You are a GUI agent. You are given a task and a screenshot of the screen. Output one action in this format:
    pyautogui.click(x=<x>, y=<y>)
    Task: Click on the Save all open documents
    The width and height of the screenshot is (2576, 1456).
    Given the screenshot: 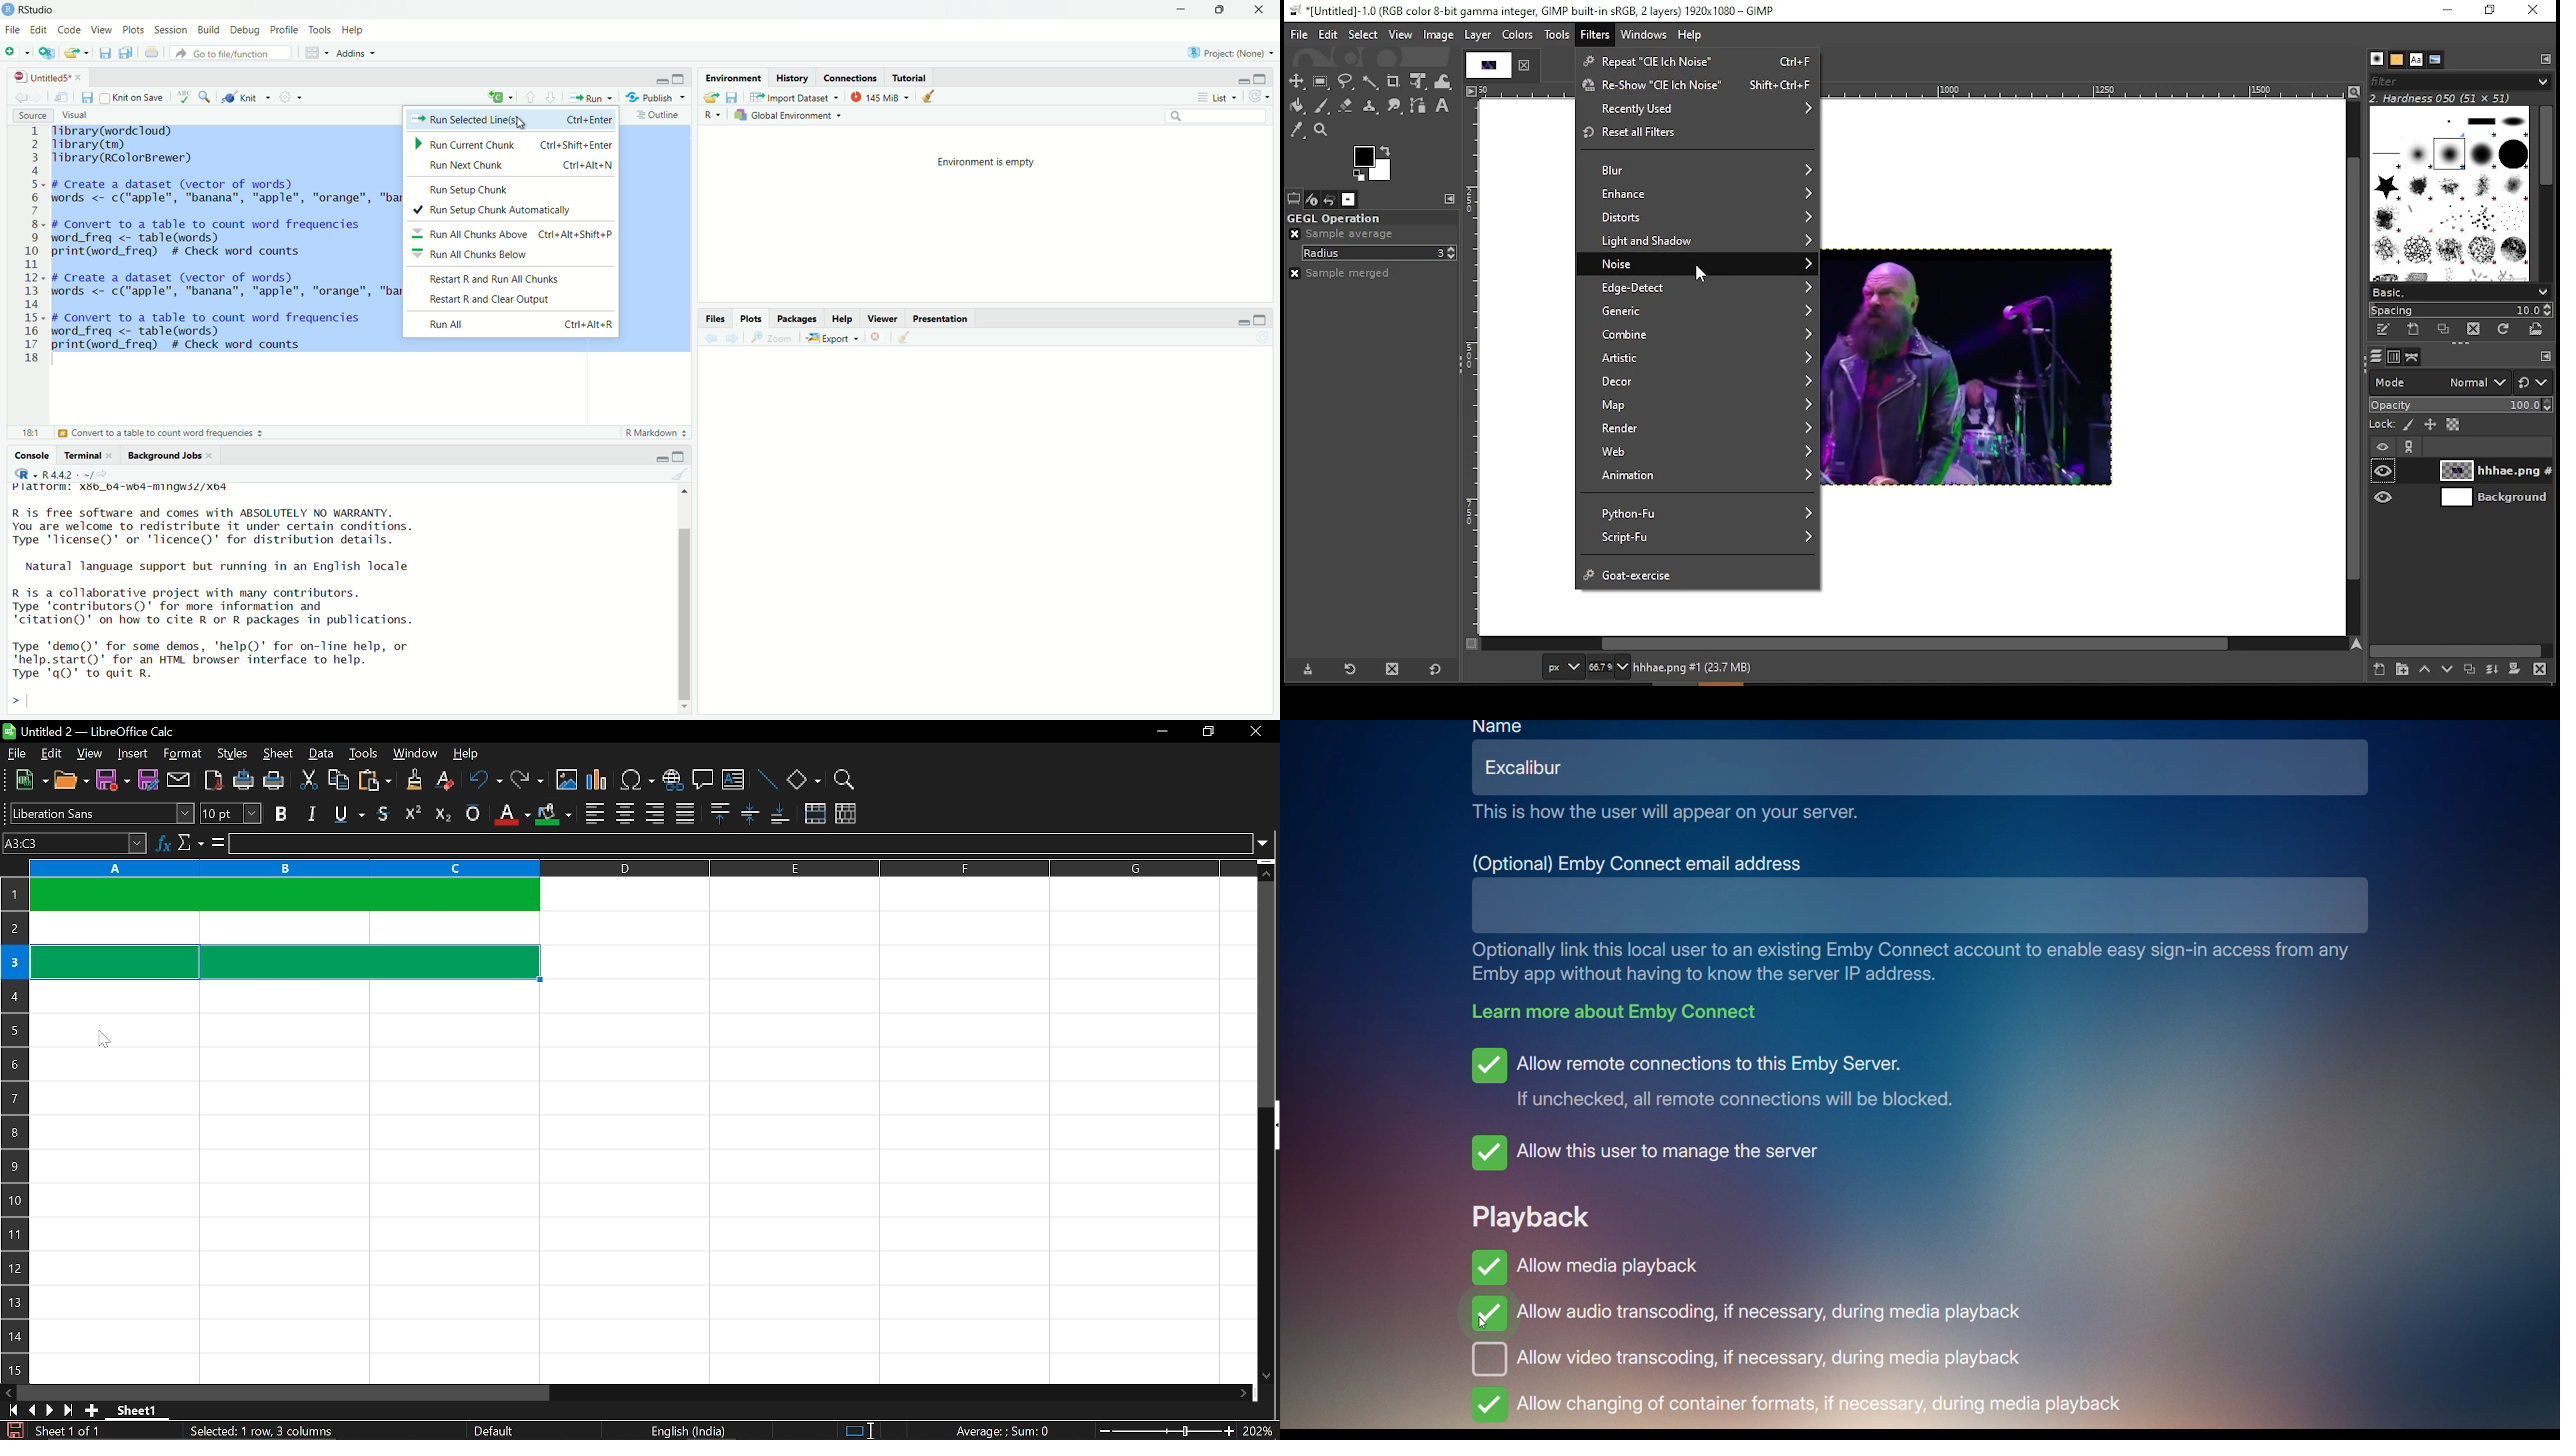 What is the action you would take?
    pyautogui.click(x=127, y=53)
    